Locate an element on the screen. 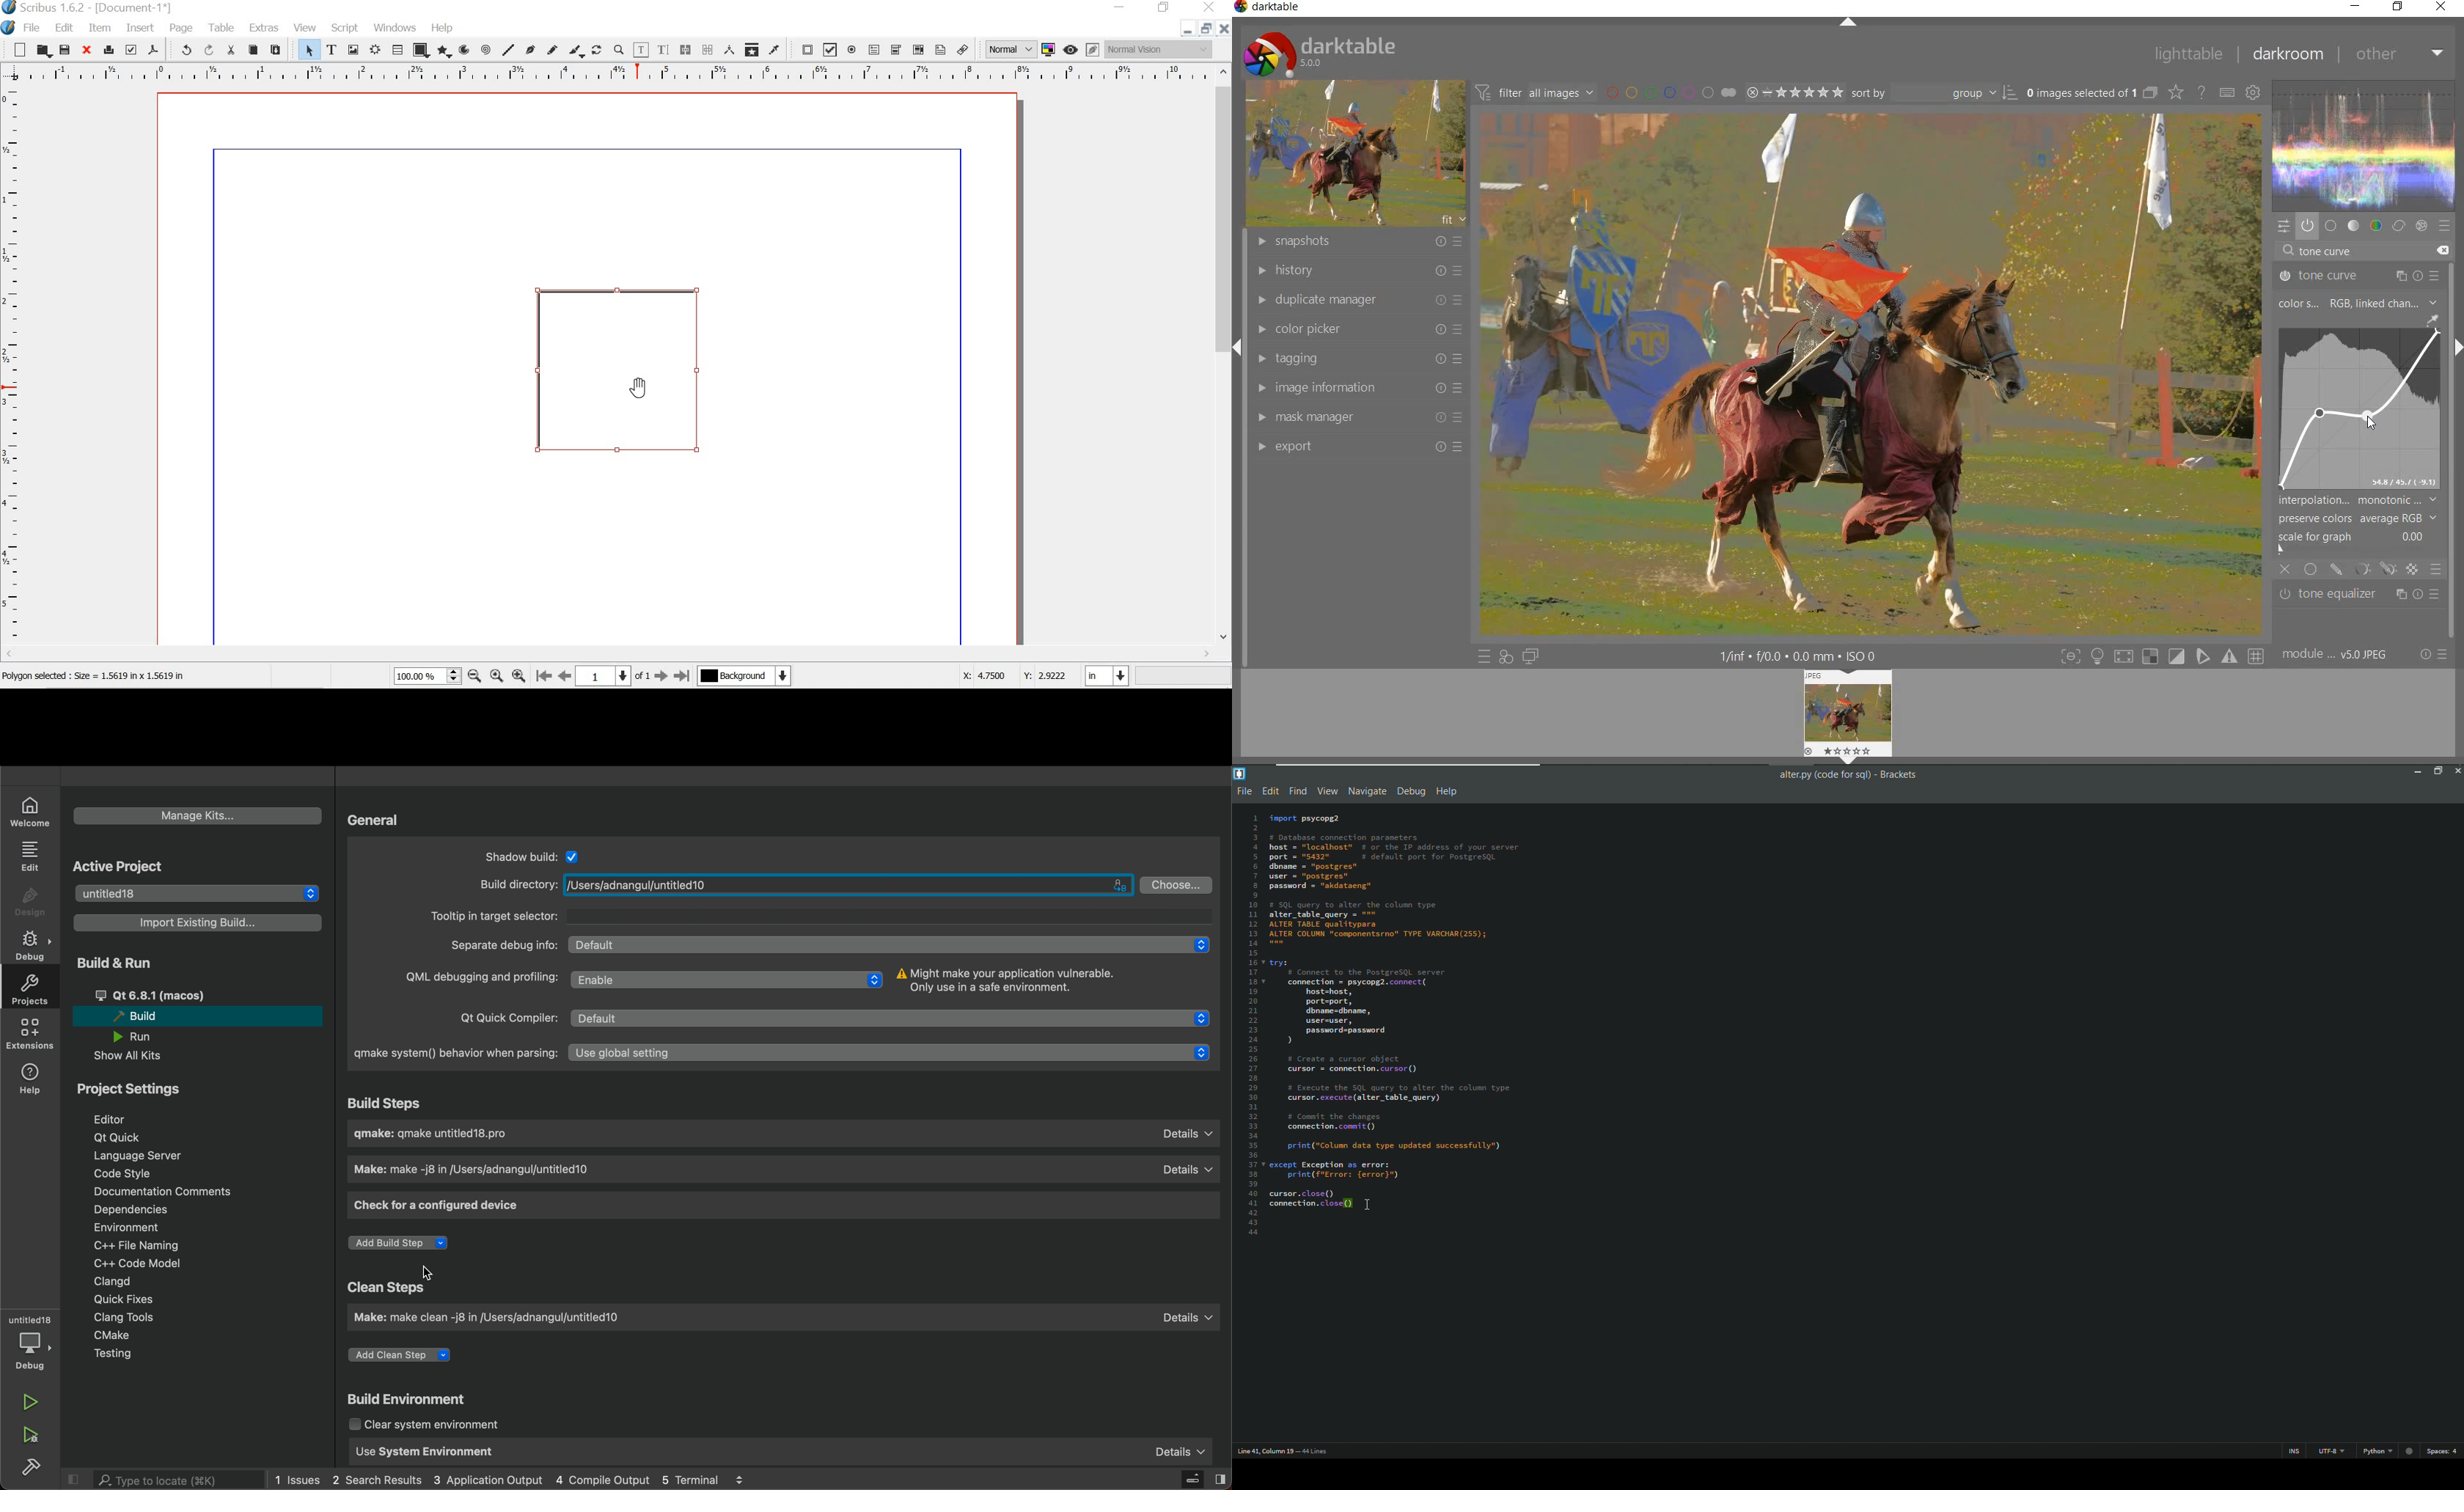 The image size is (2464, 1512). of 1 is located at coordinates (642, 678).